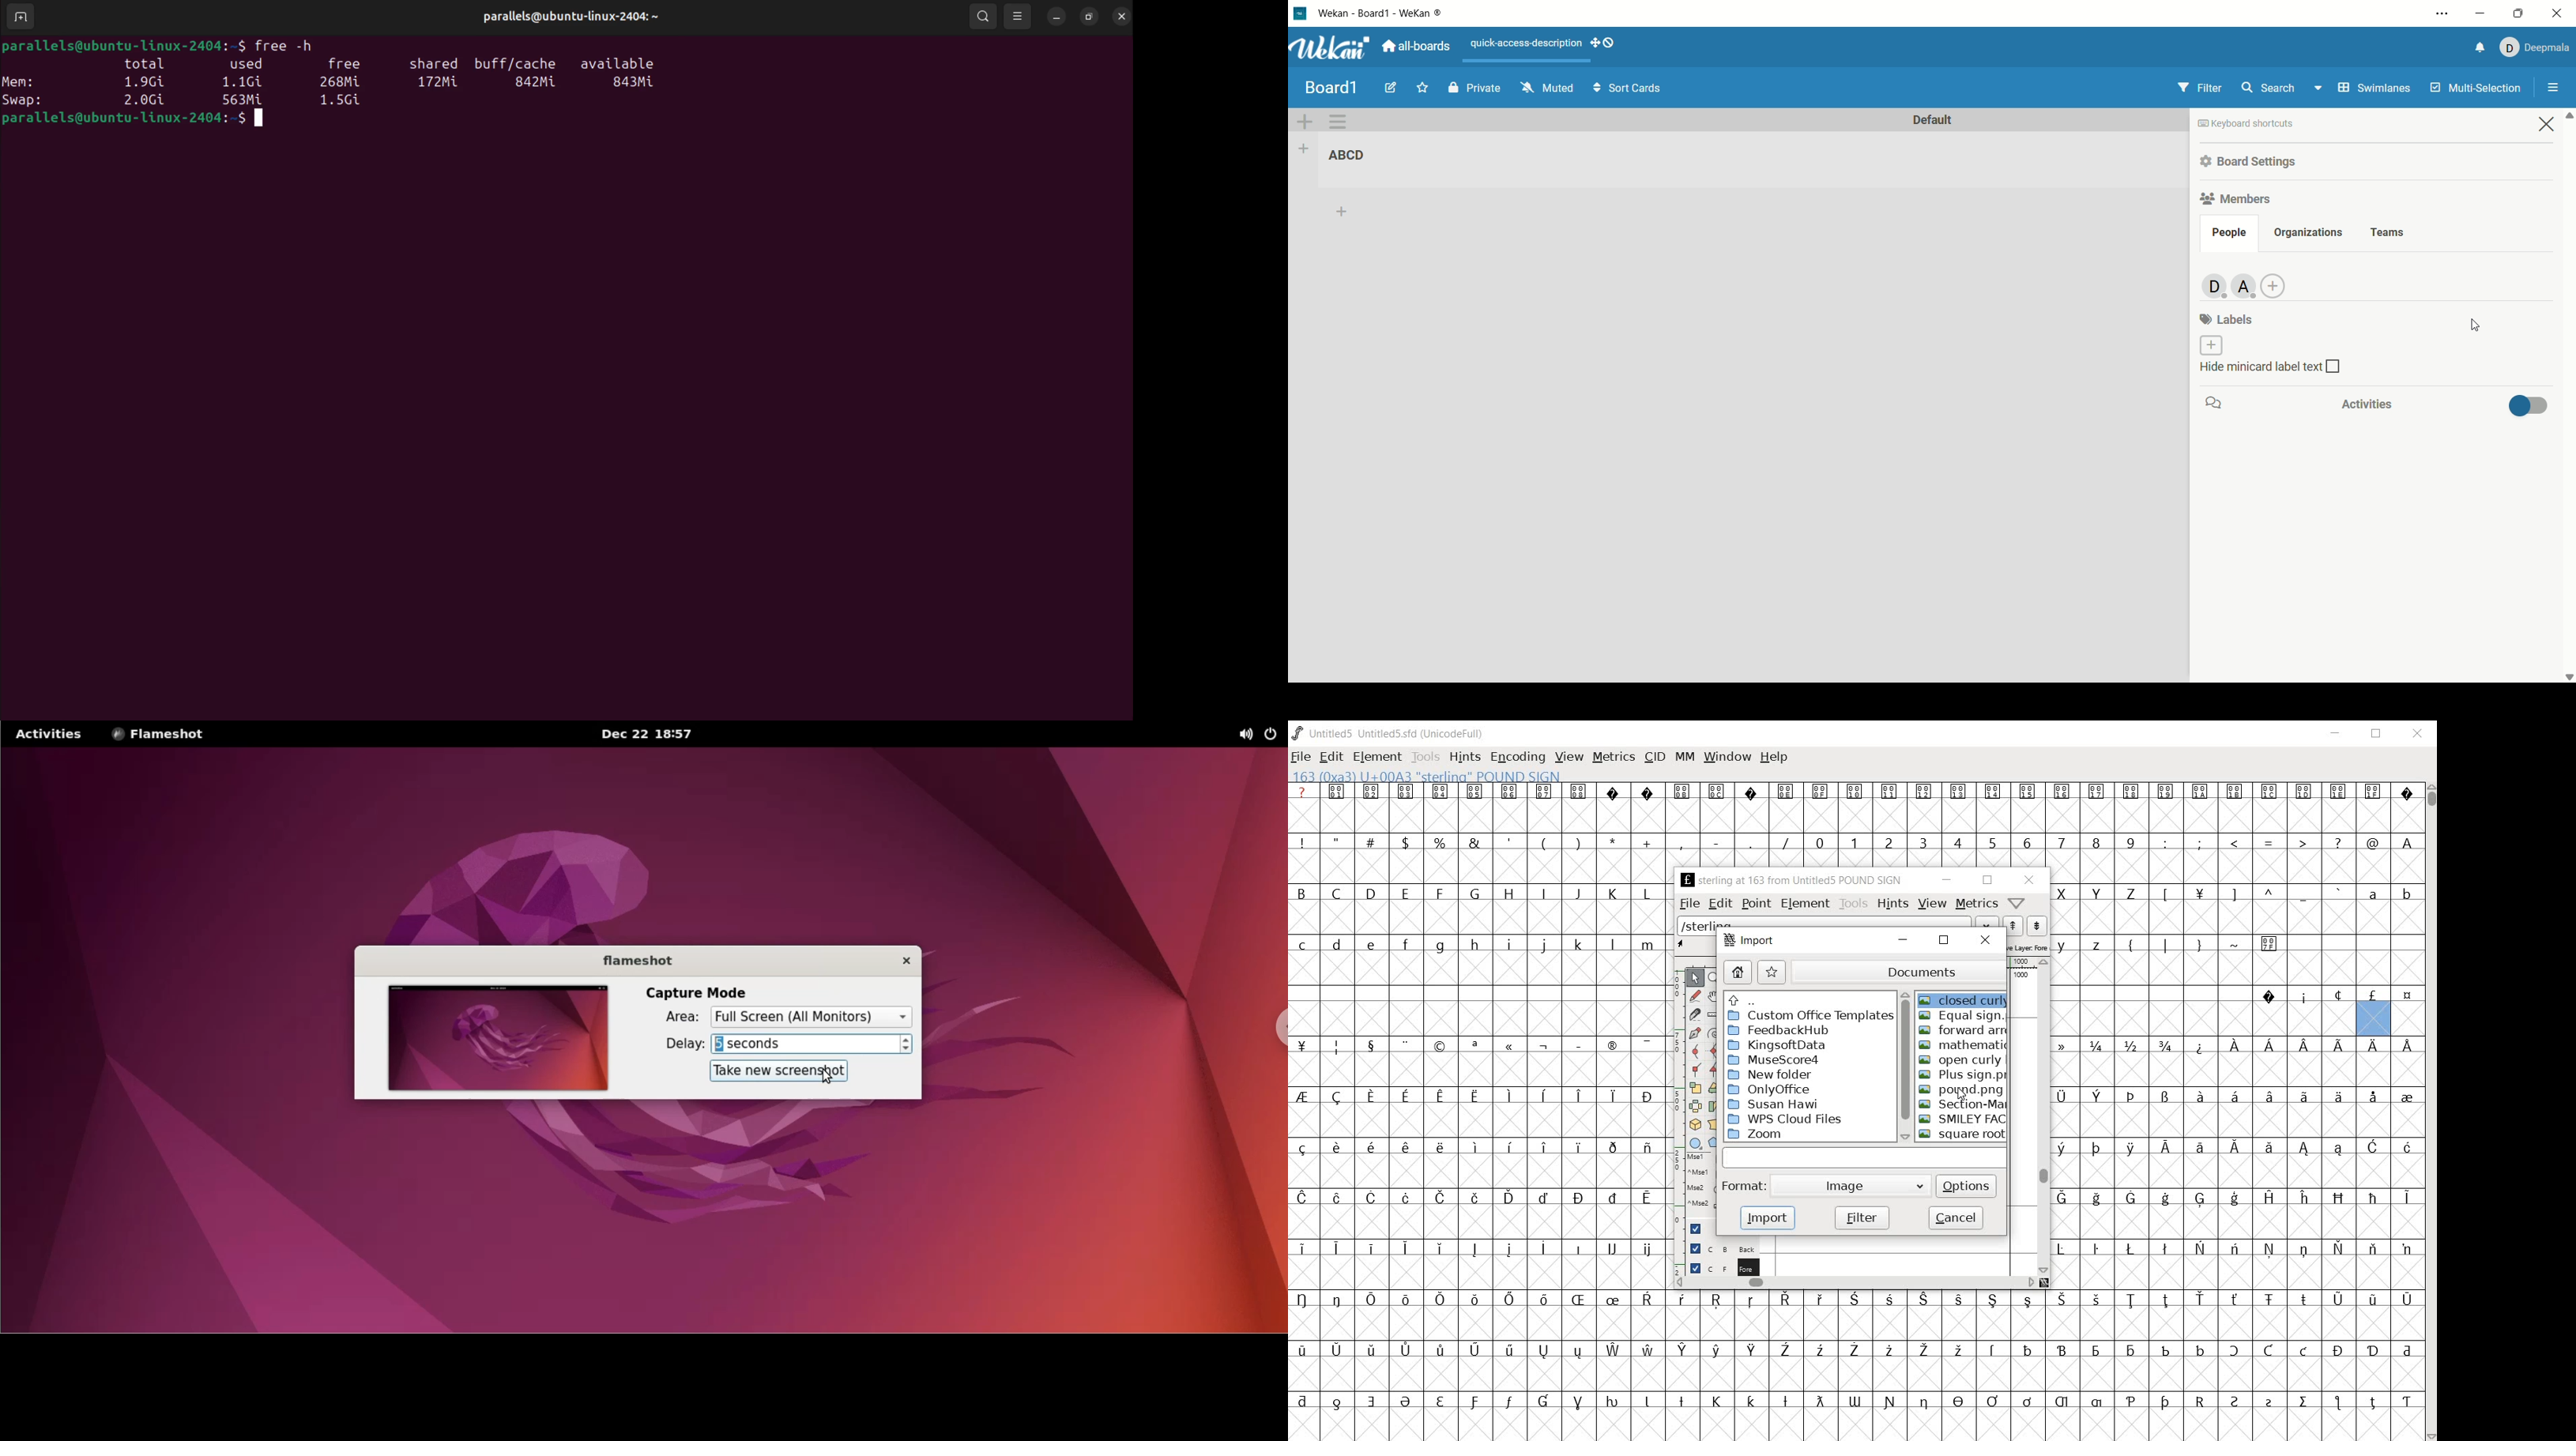  I want to click on Symbol, so click(1441, 1198).